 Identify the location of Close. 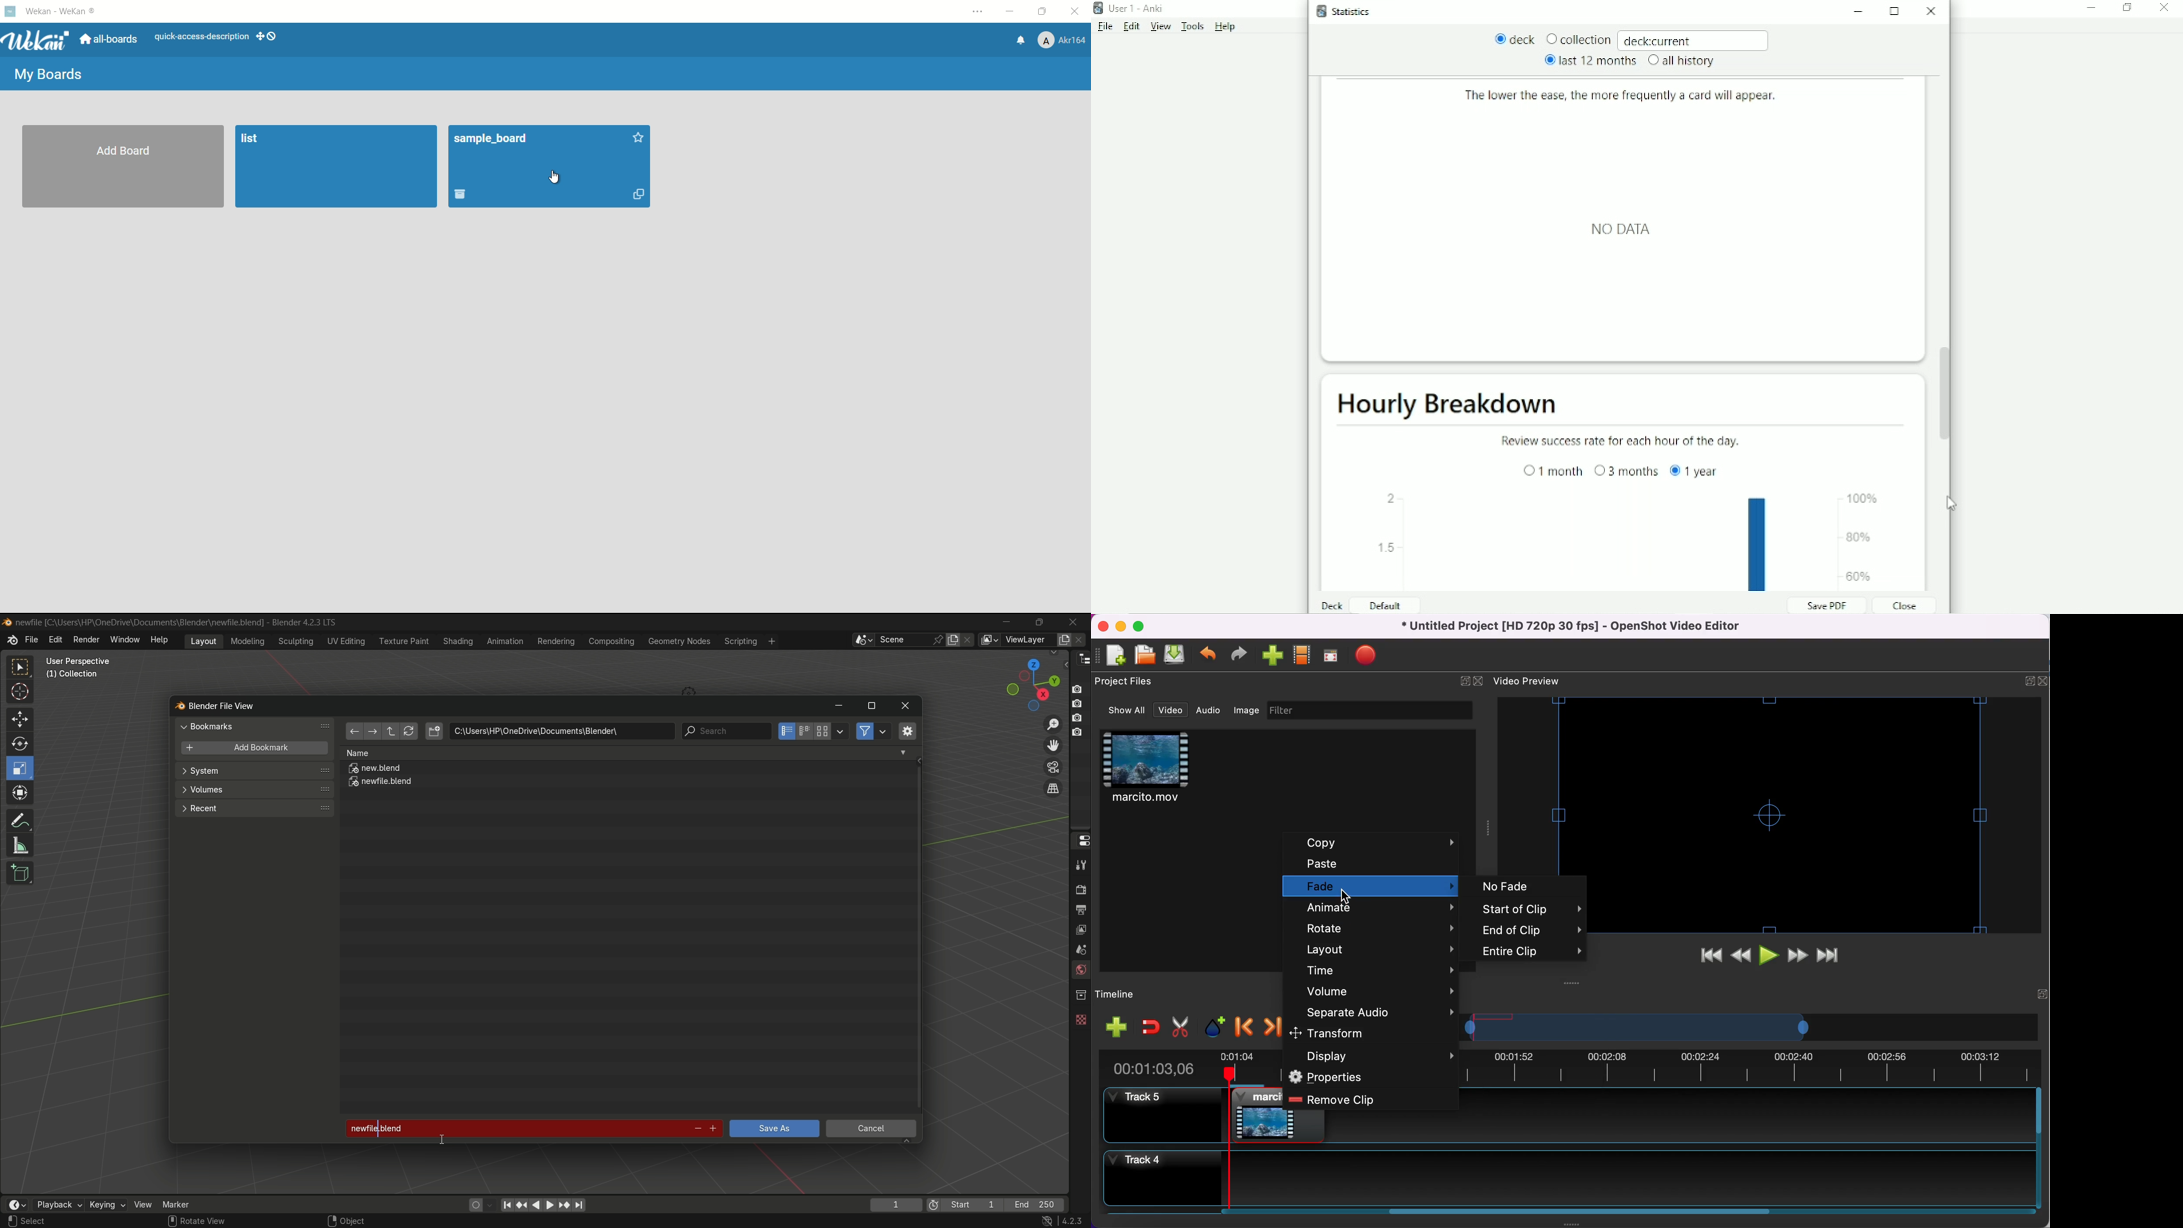
(2167, 8).